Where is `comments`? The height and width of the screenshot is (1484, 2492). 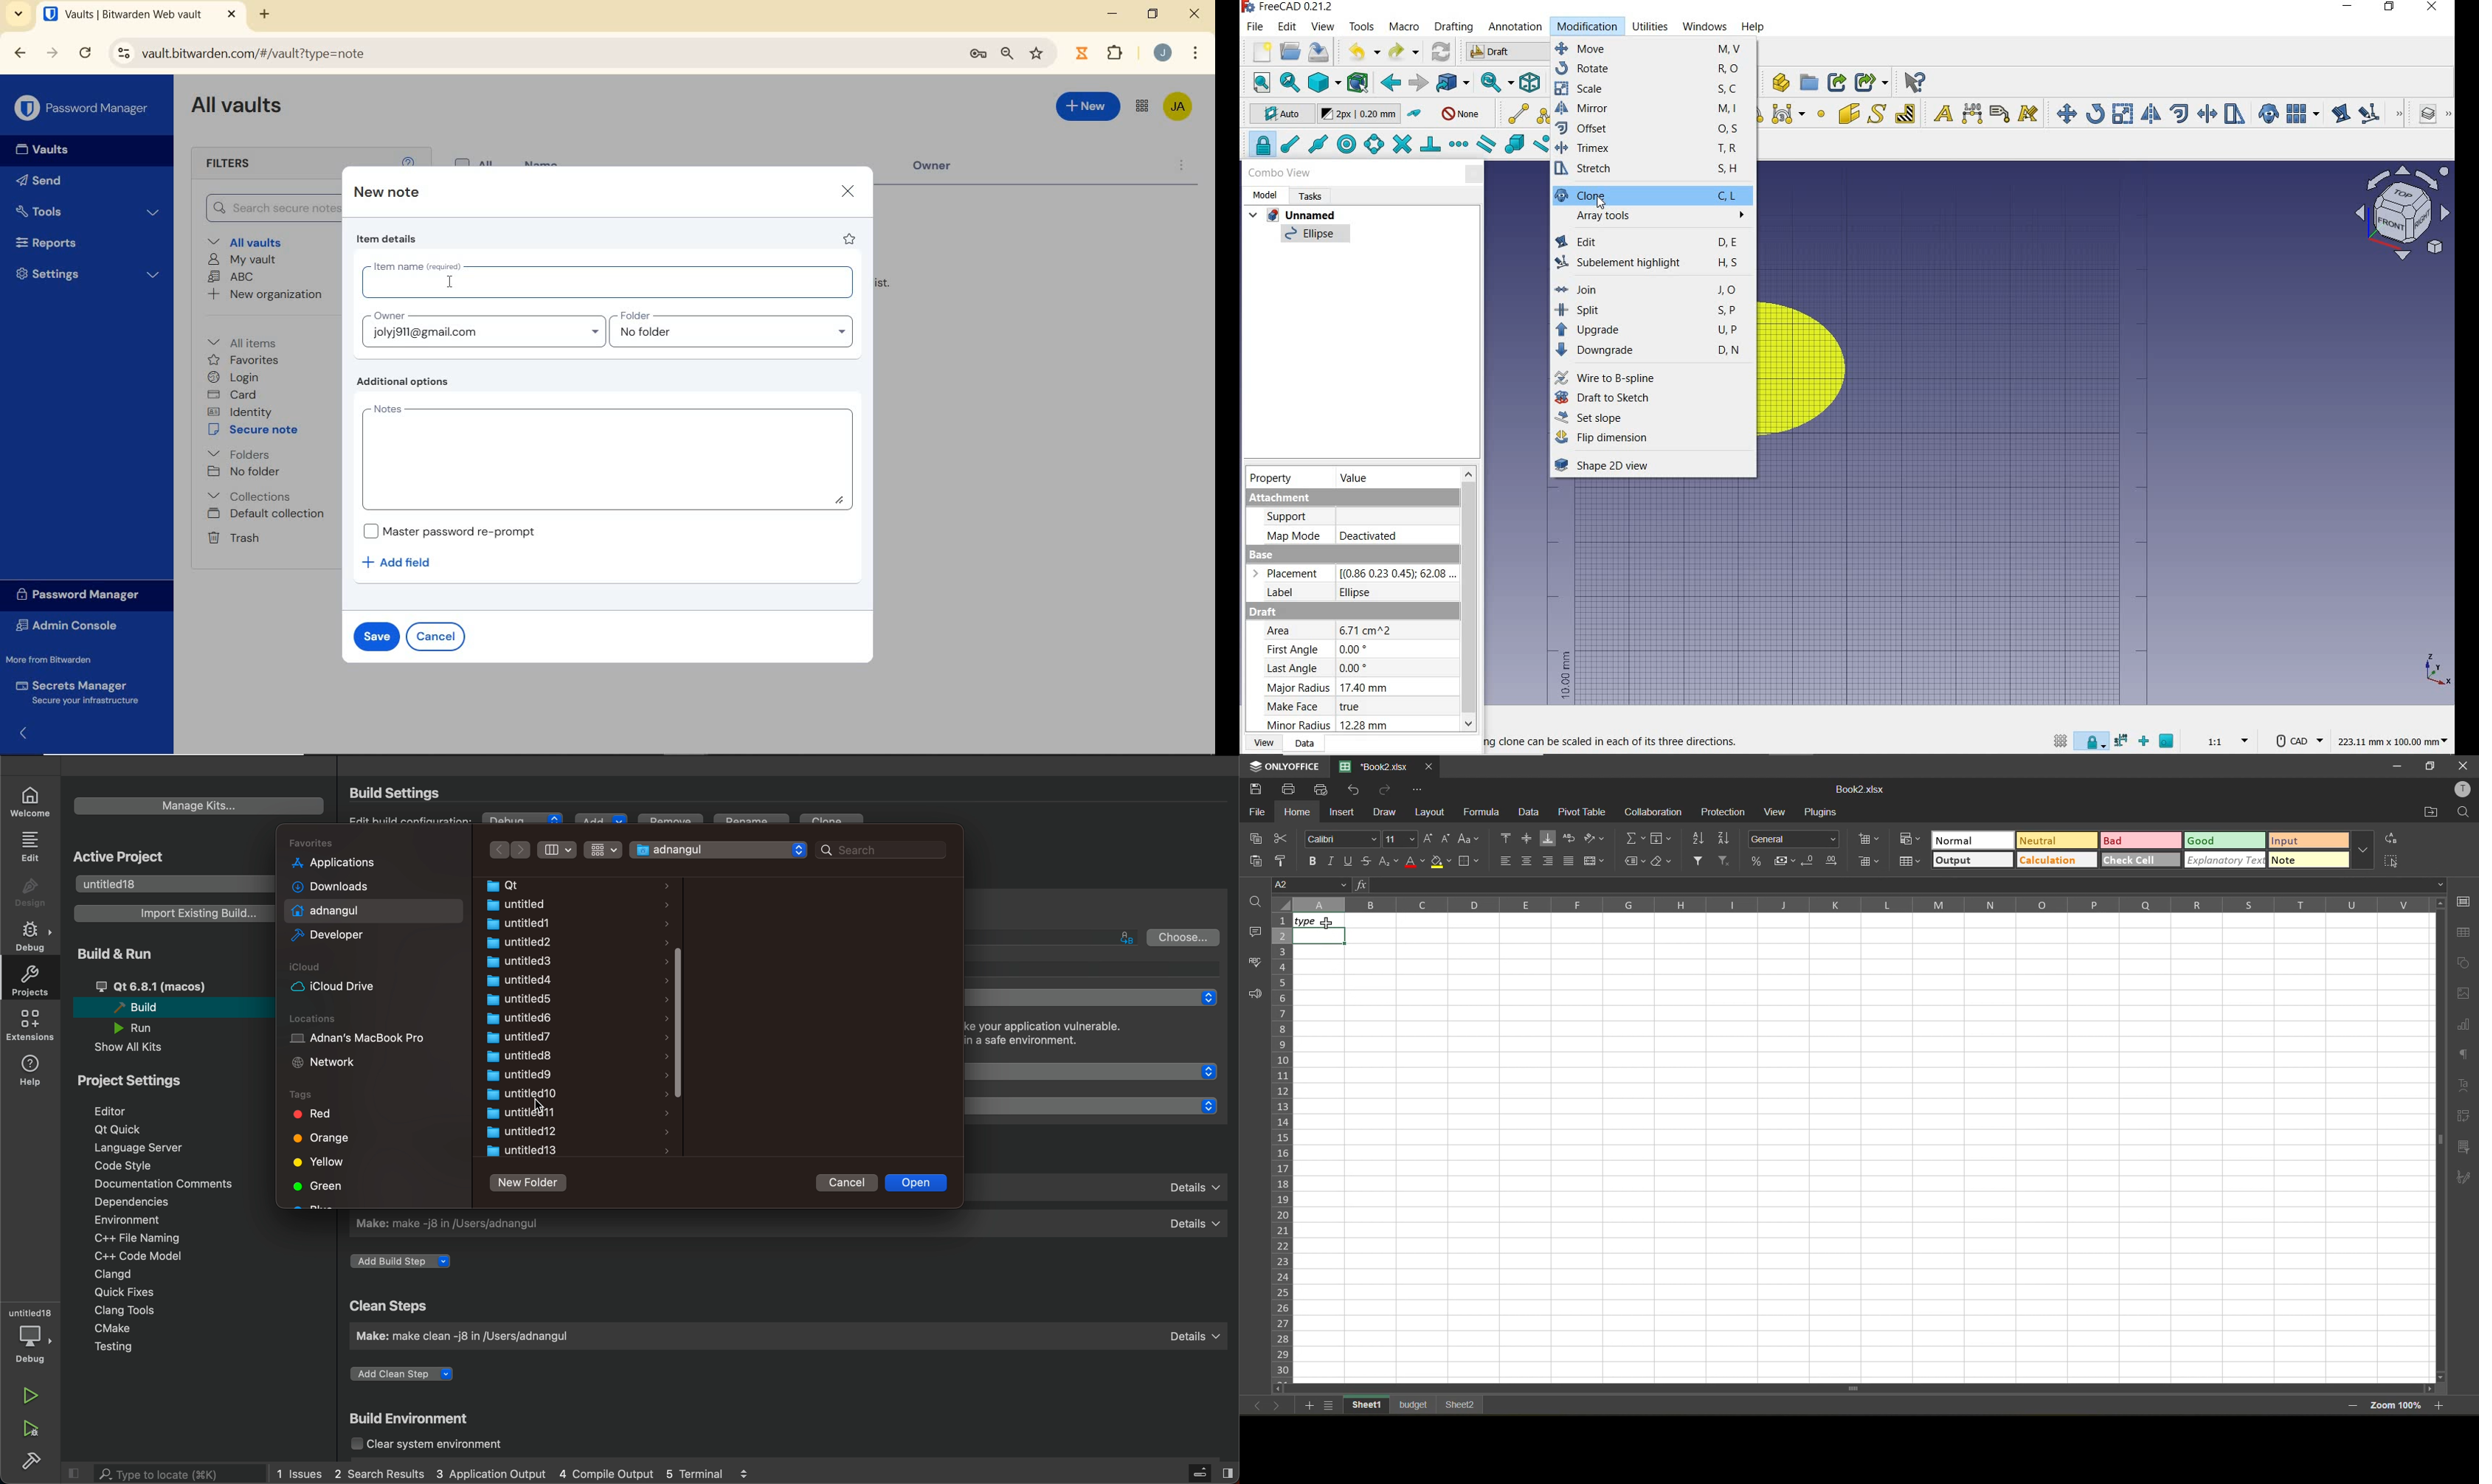
comments is located at coordinates (1254, 930).